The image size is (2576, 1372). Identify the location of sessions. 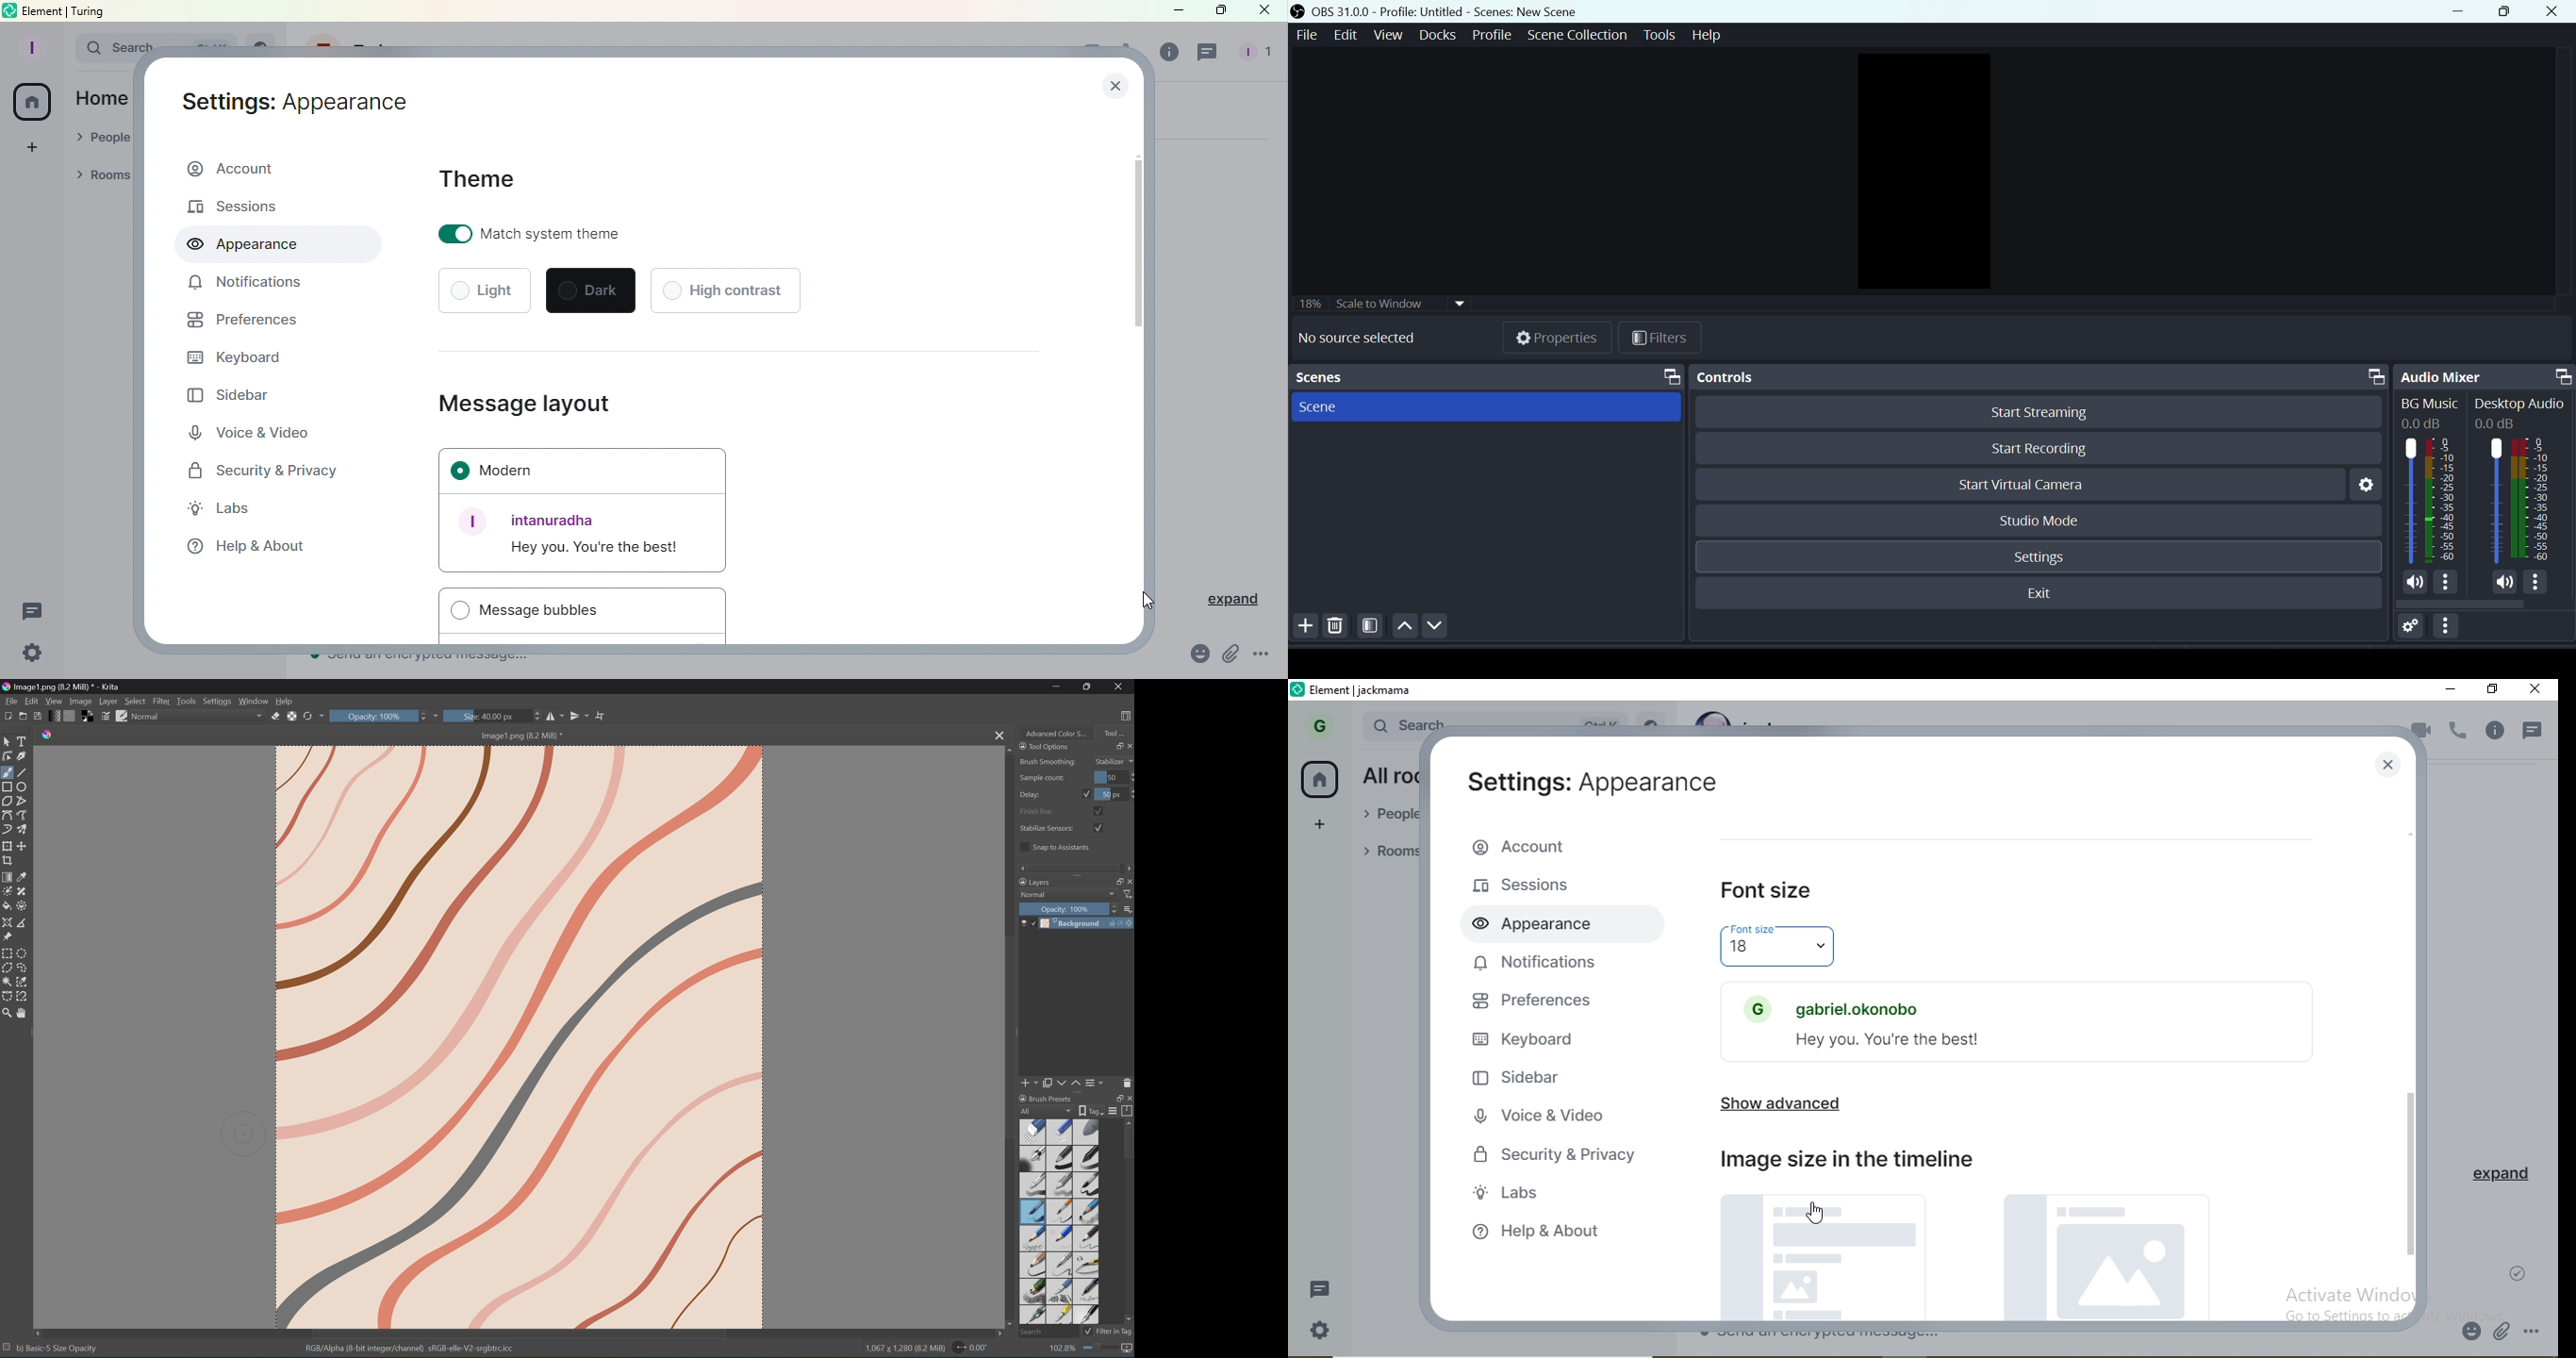
(1520, 883).